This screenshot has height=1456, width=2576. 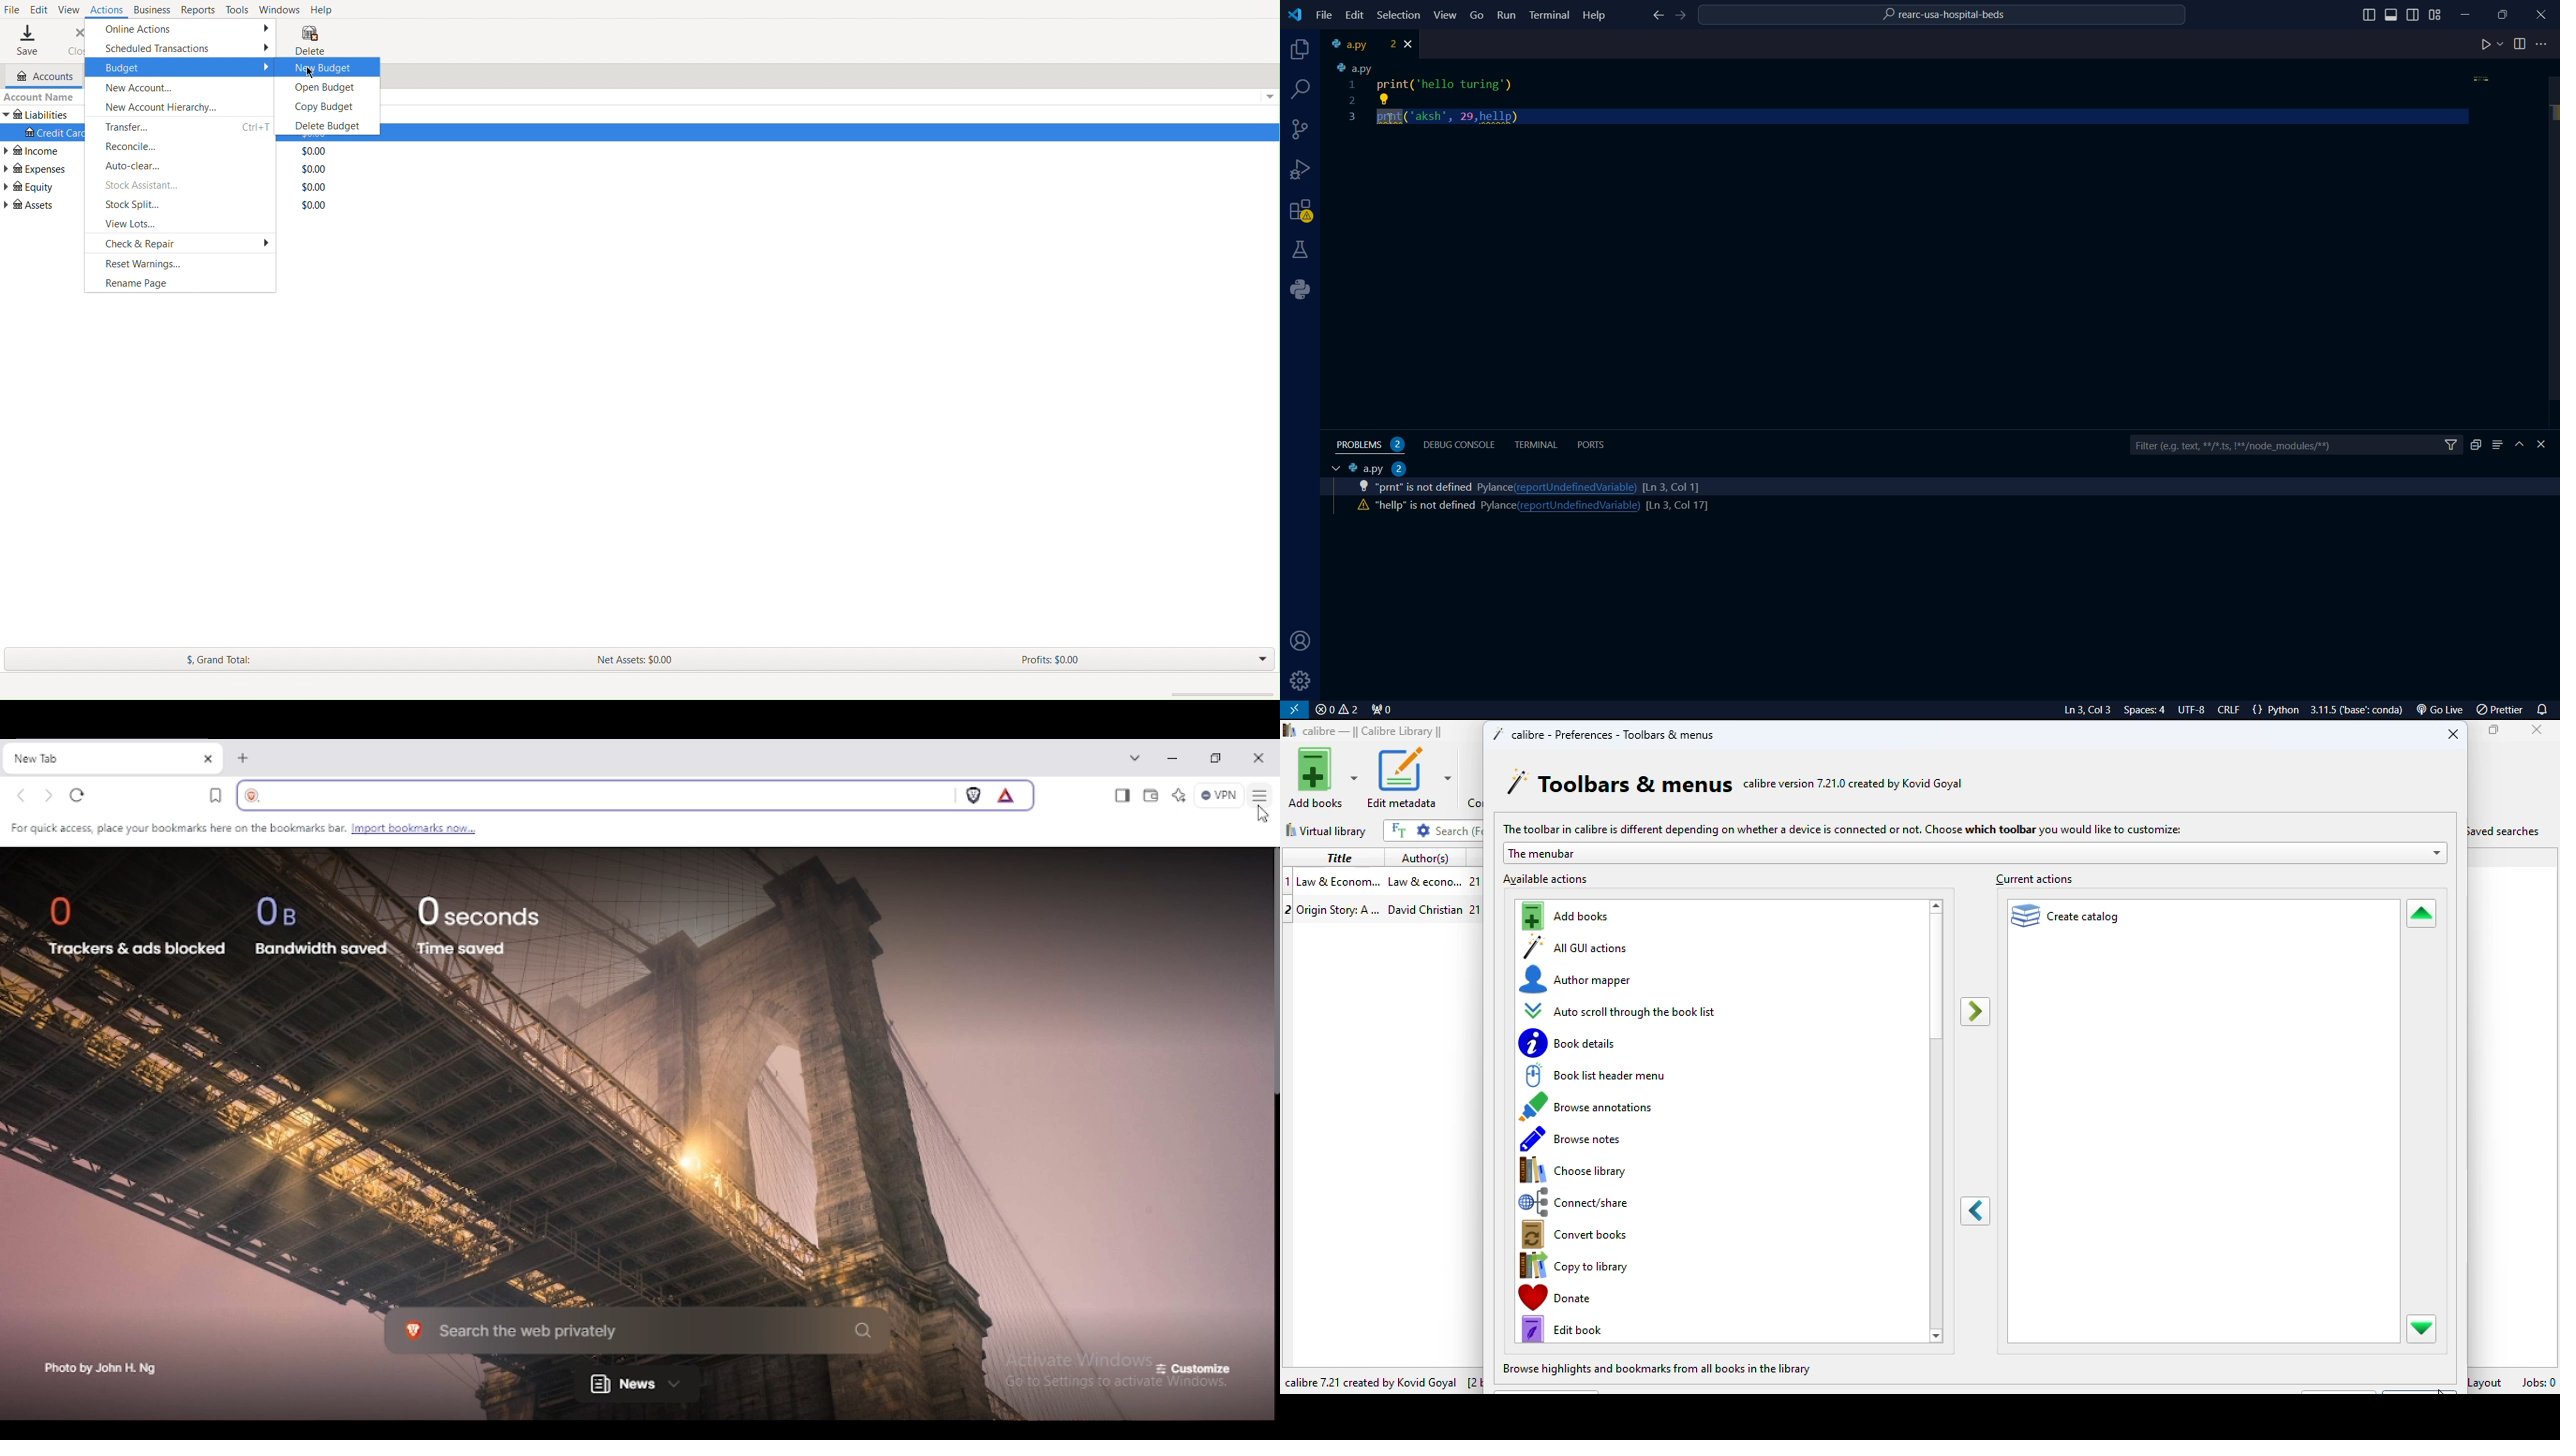 What do you see at coordinates (22, 797) in the screenshot?
I see `go back` at bounding box center [22, 797].